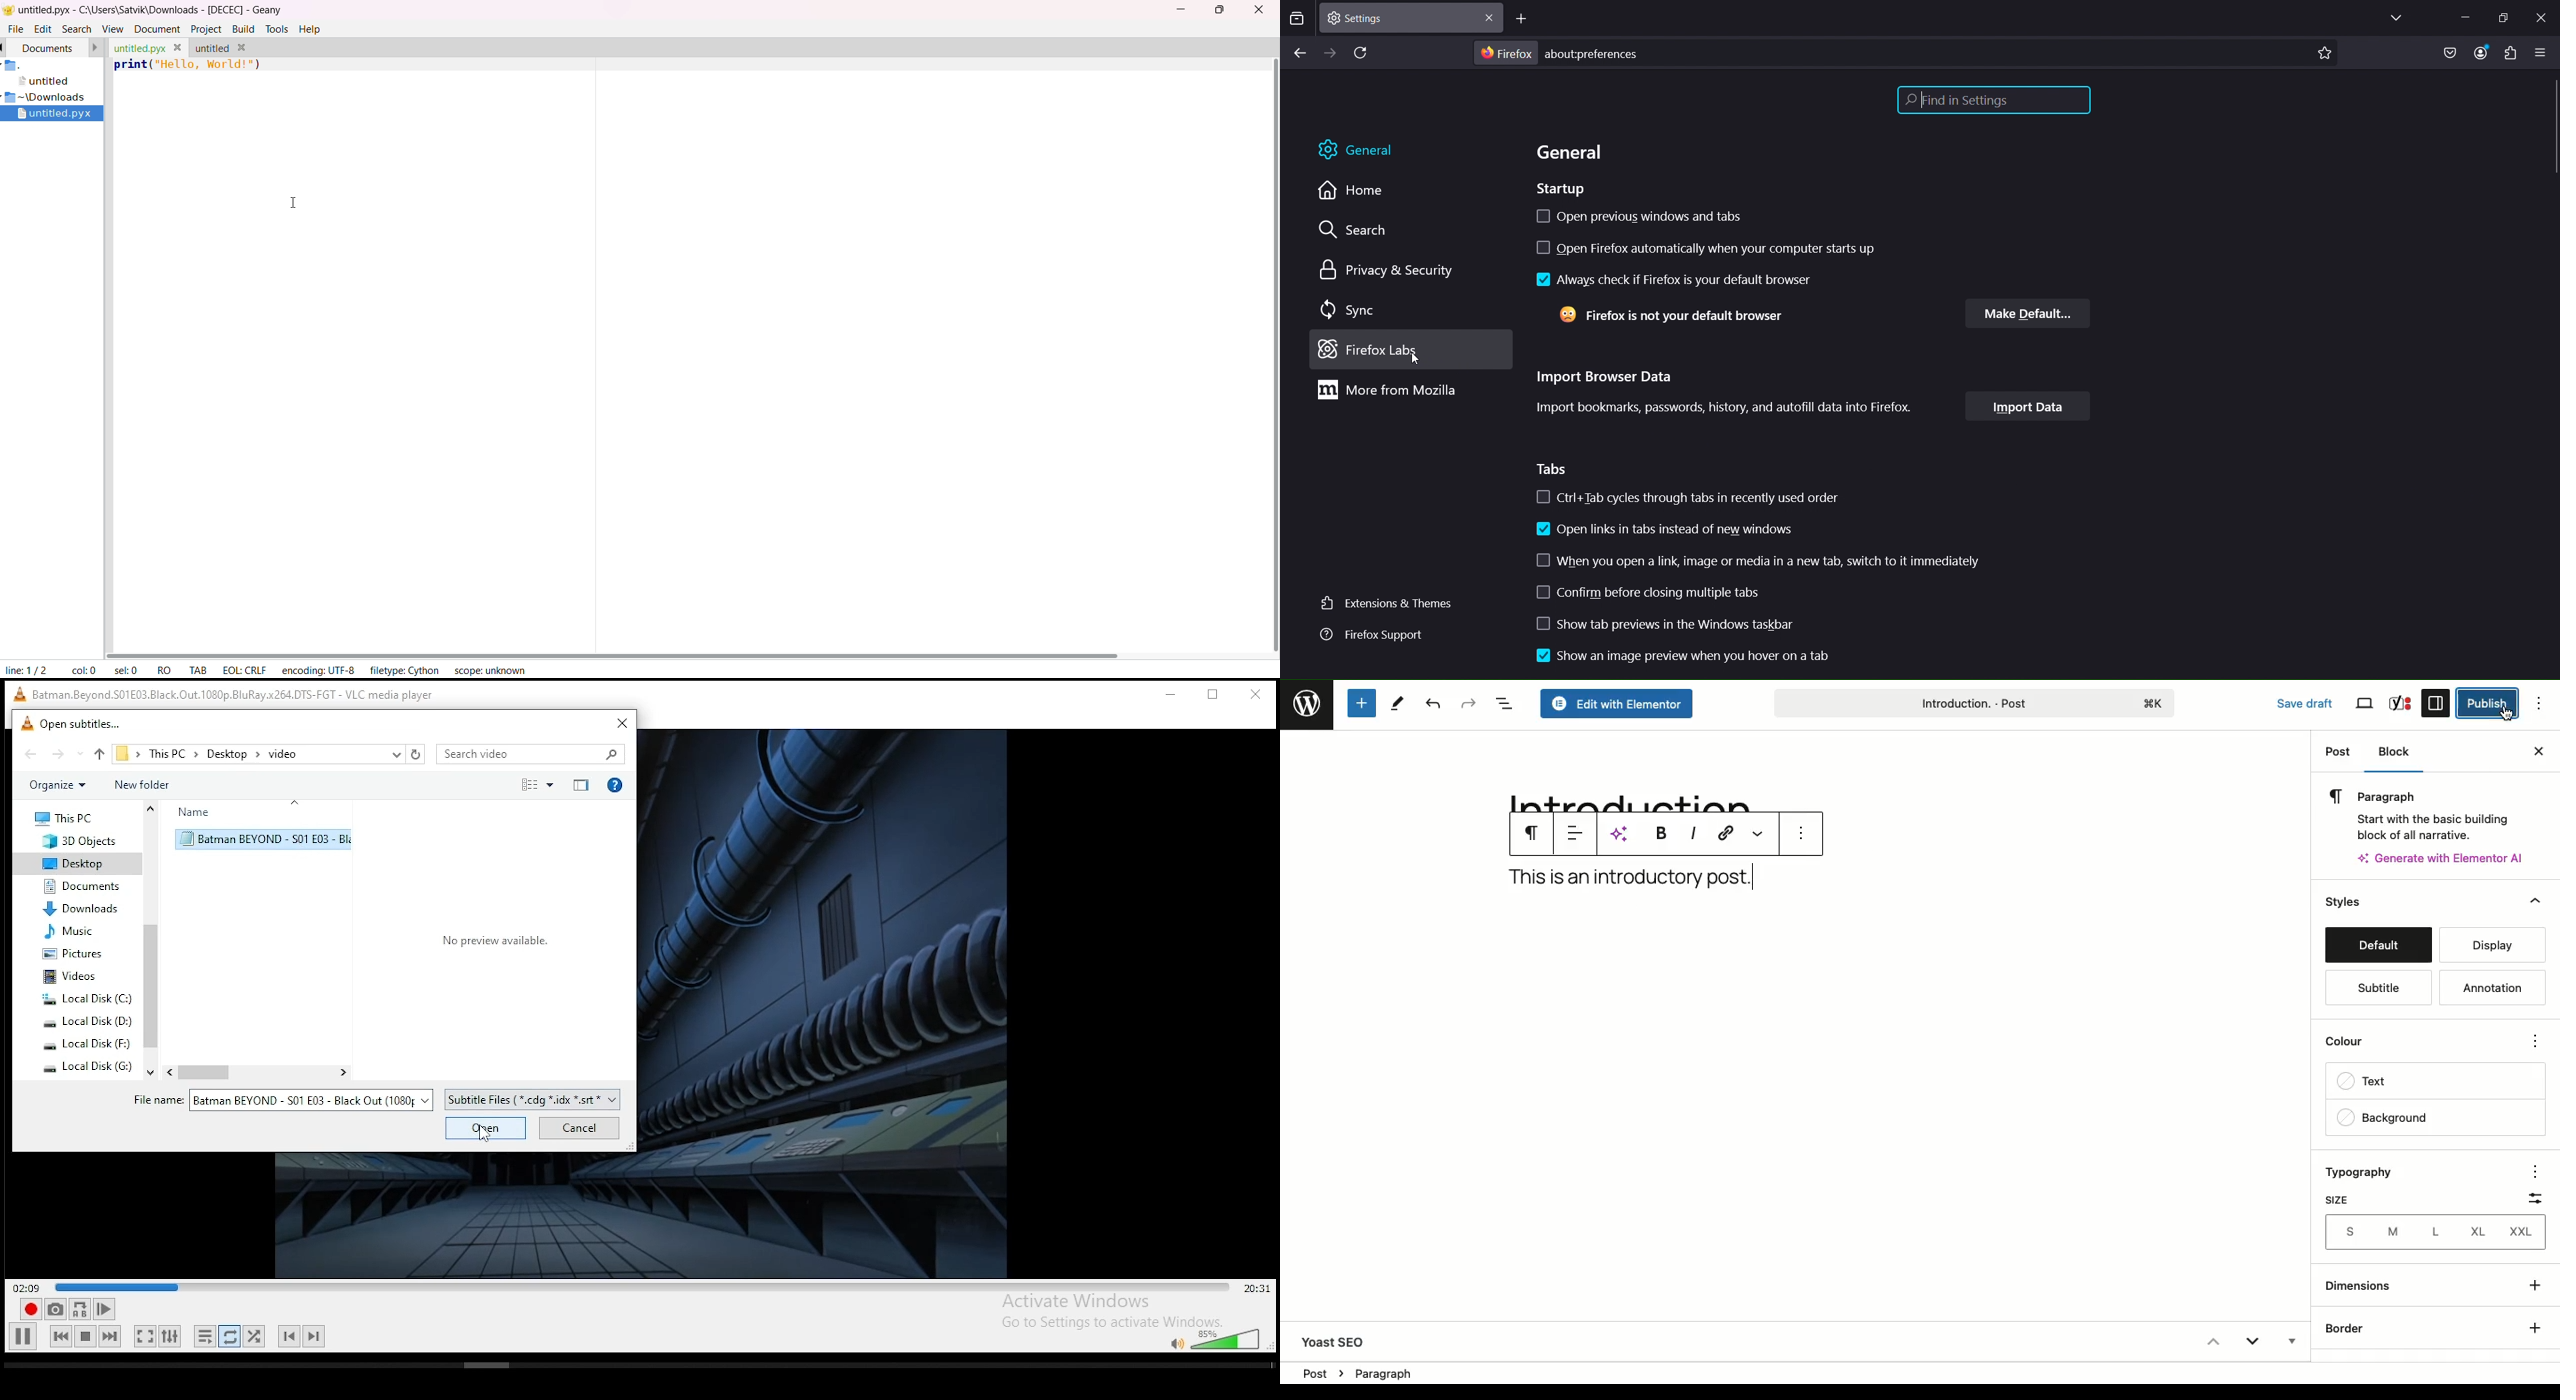 The height and width of the screenshot is (1400, 2576). I want to click on system drive 2, so click(89, 1023).